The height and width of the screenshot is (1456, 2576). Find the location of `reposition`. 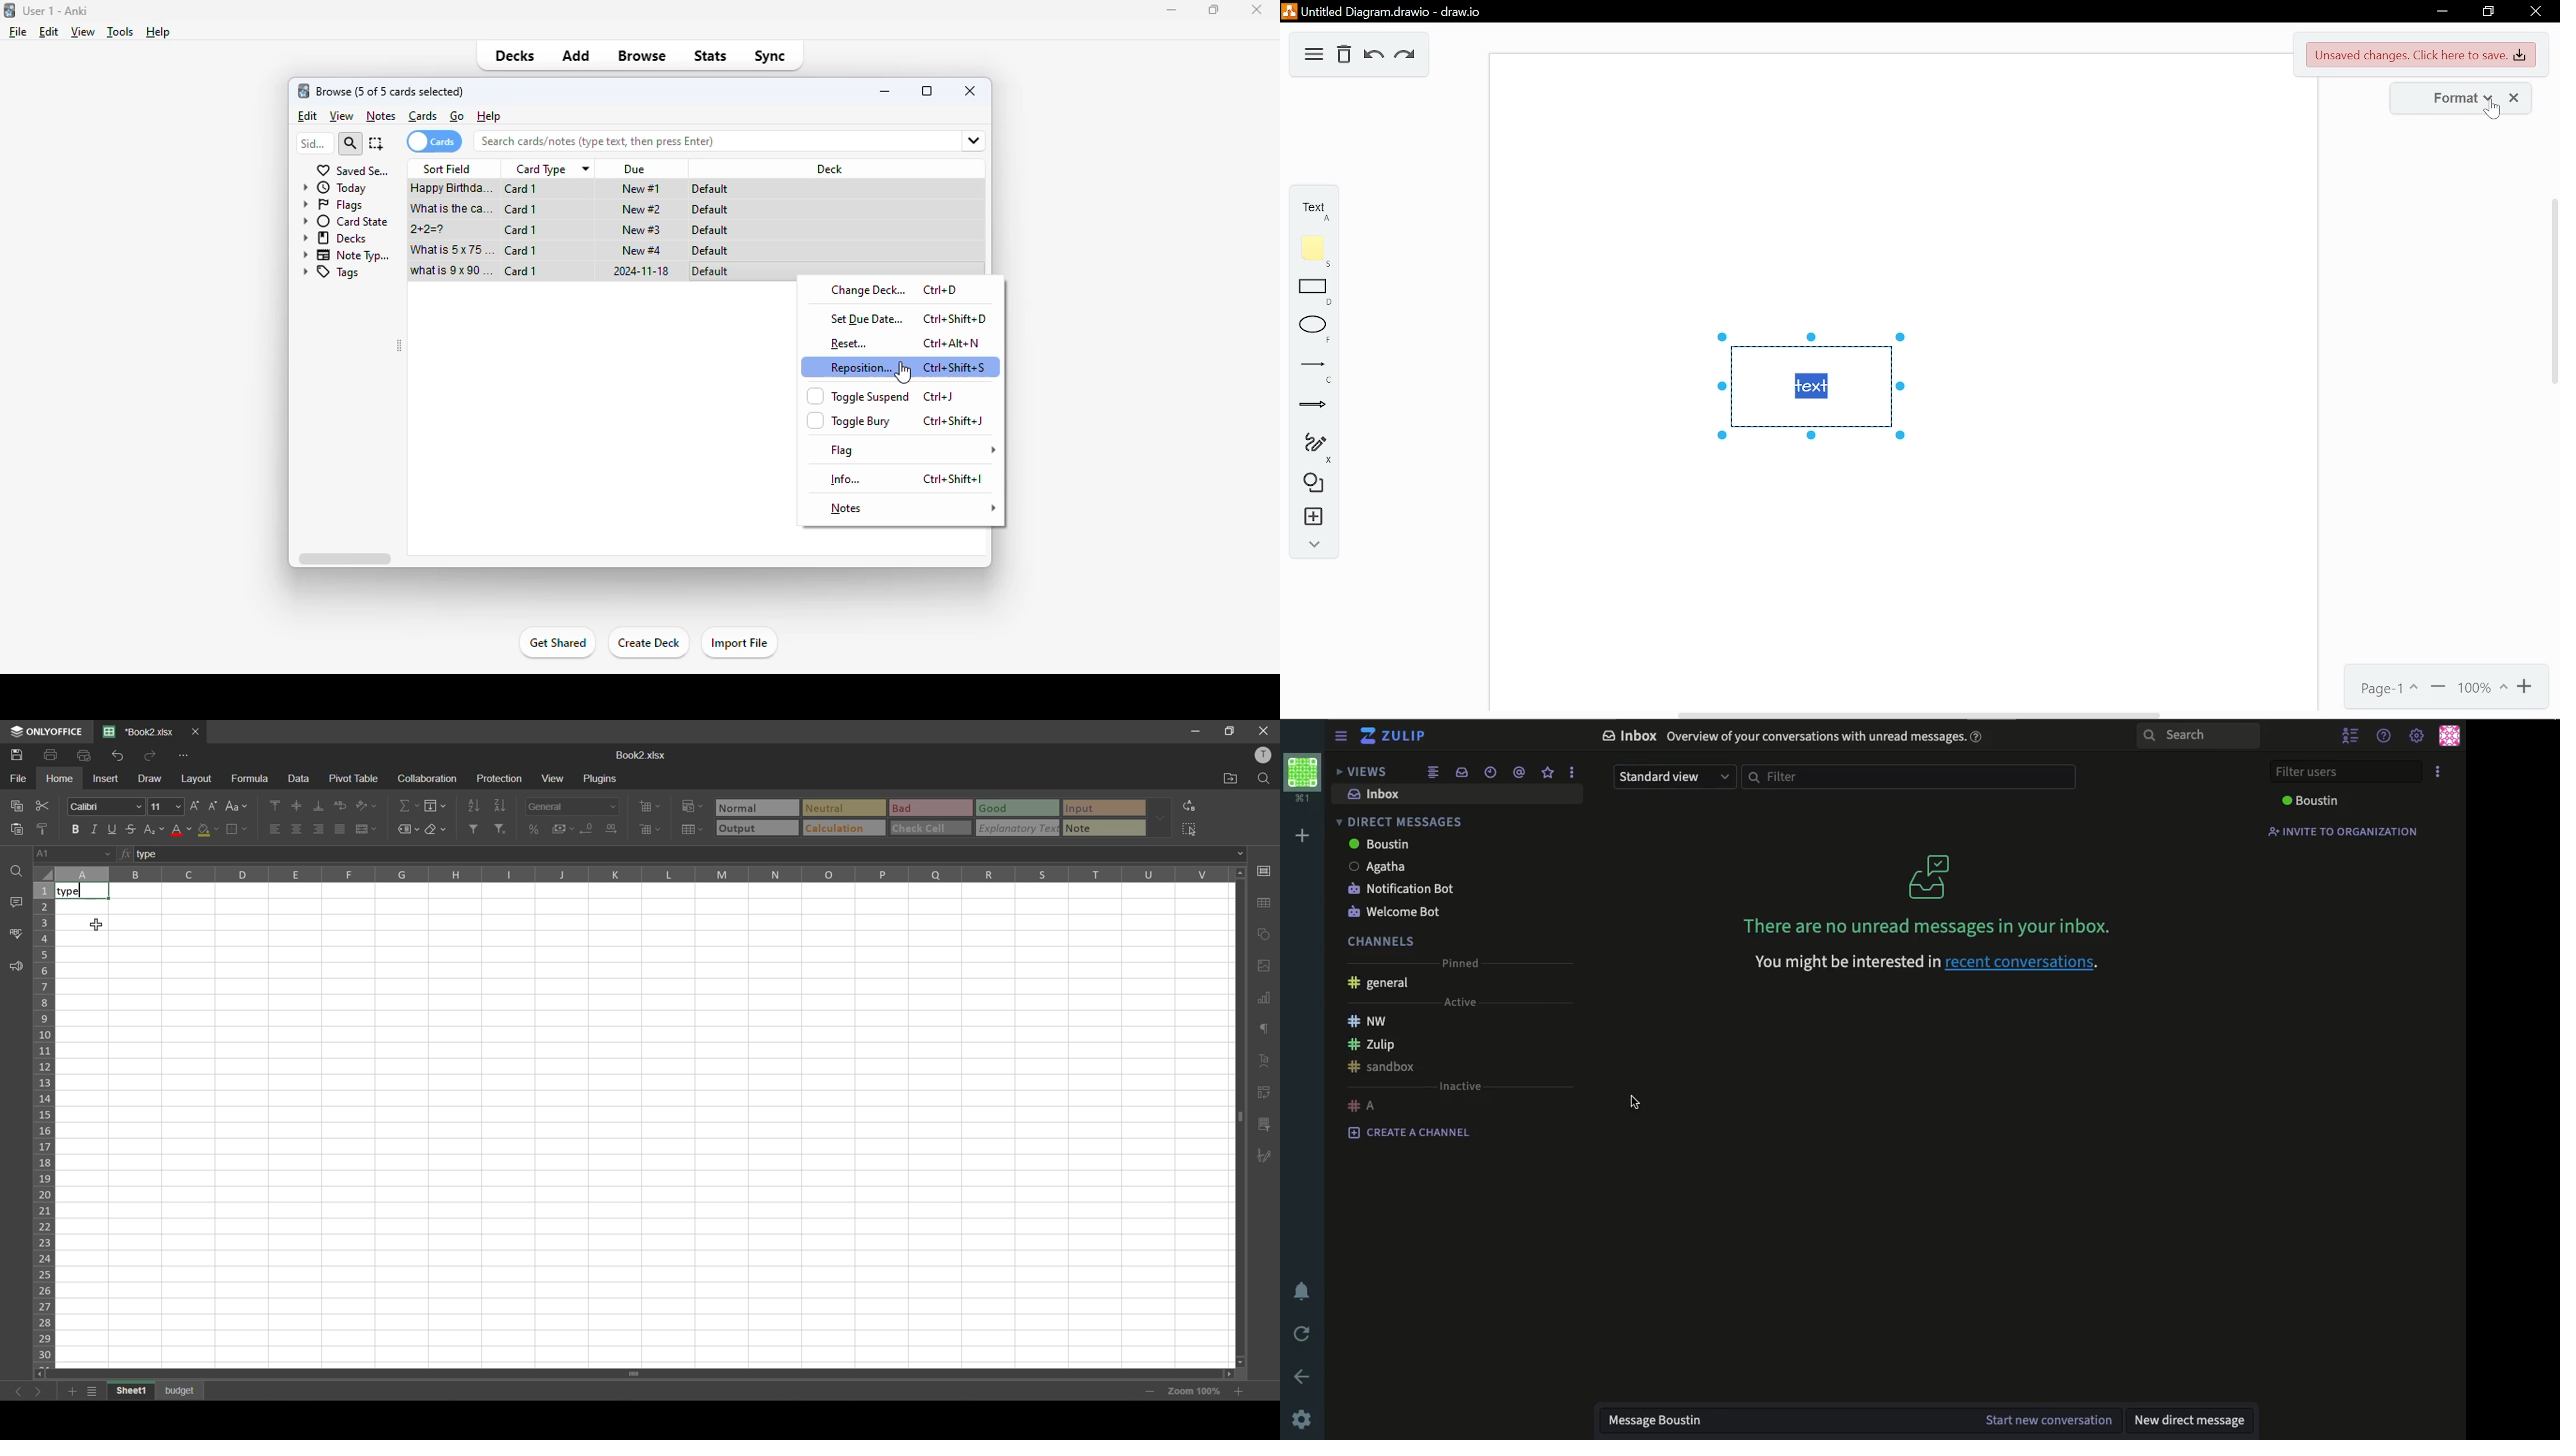

reposition is located at coordinates (861, 367).